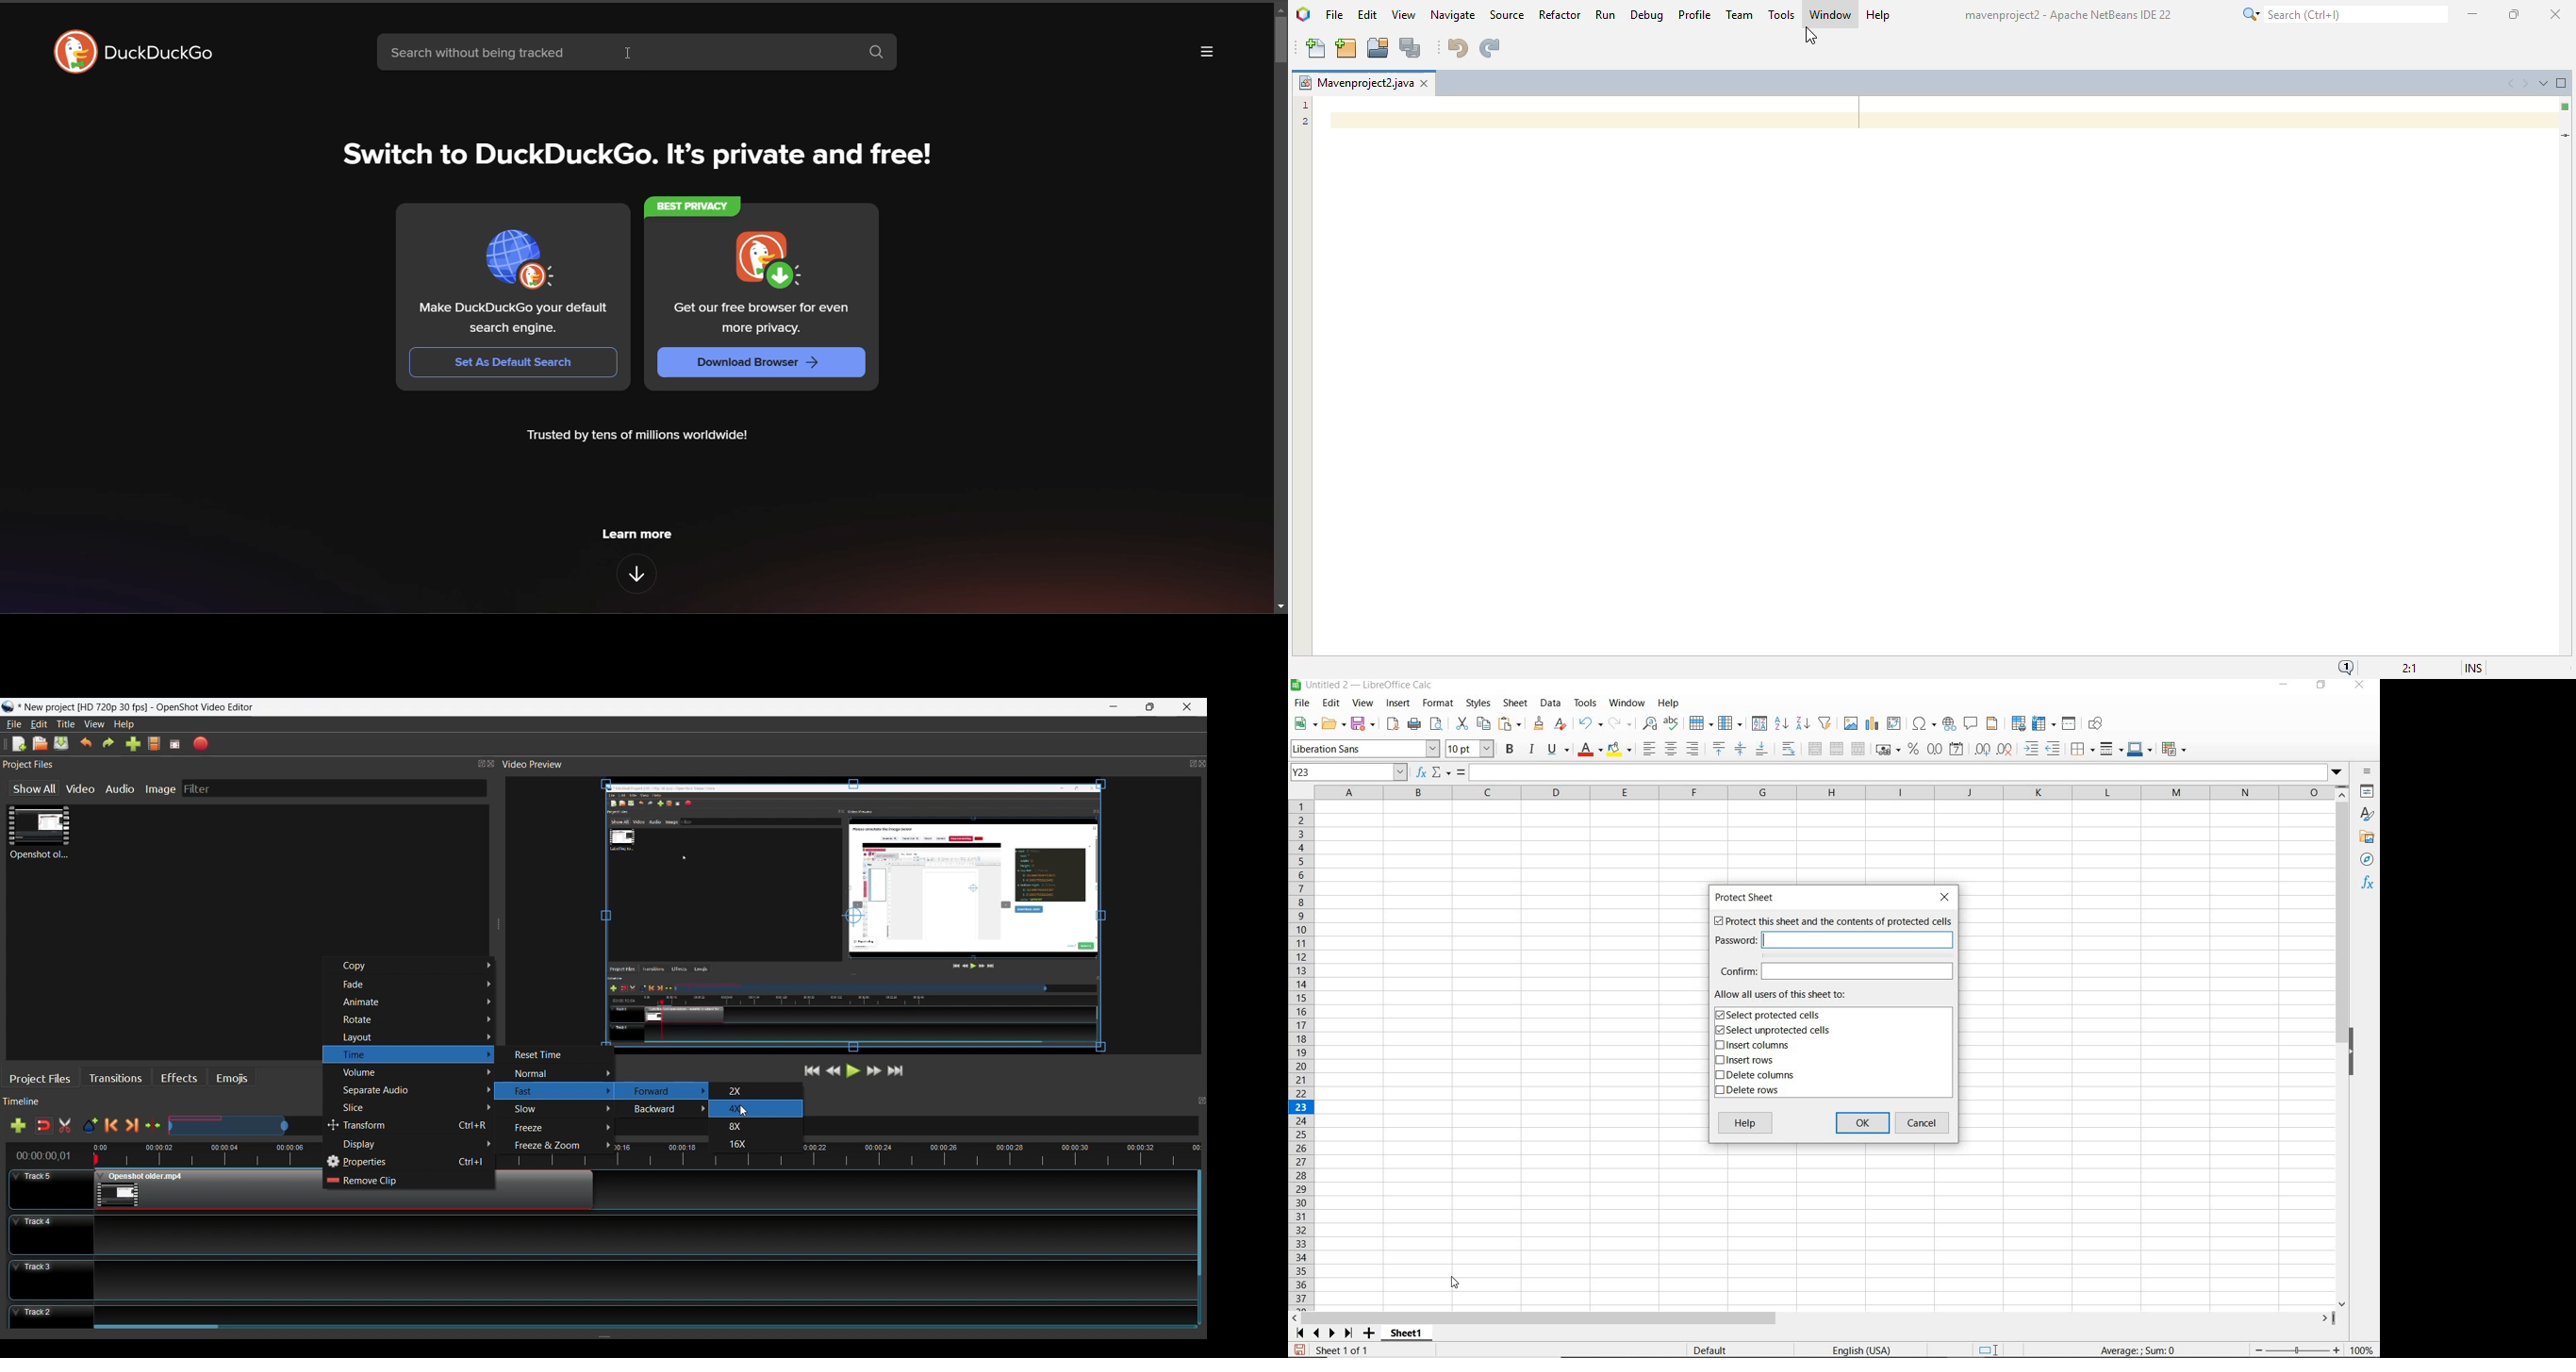 The width and height of the screenshot is (2576, 1372). Describe the element at coordinates (1701, 722) in the screenshot. I see `ROW` at that location.